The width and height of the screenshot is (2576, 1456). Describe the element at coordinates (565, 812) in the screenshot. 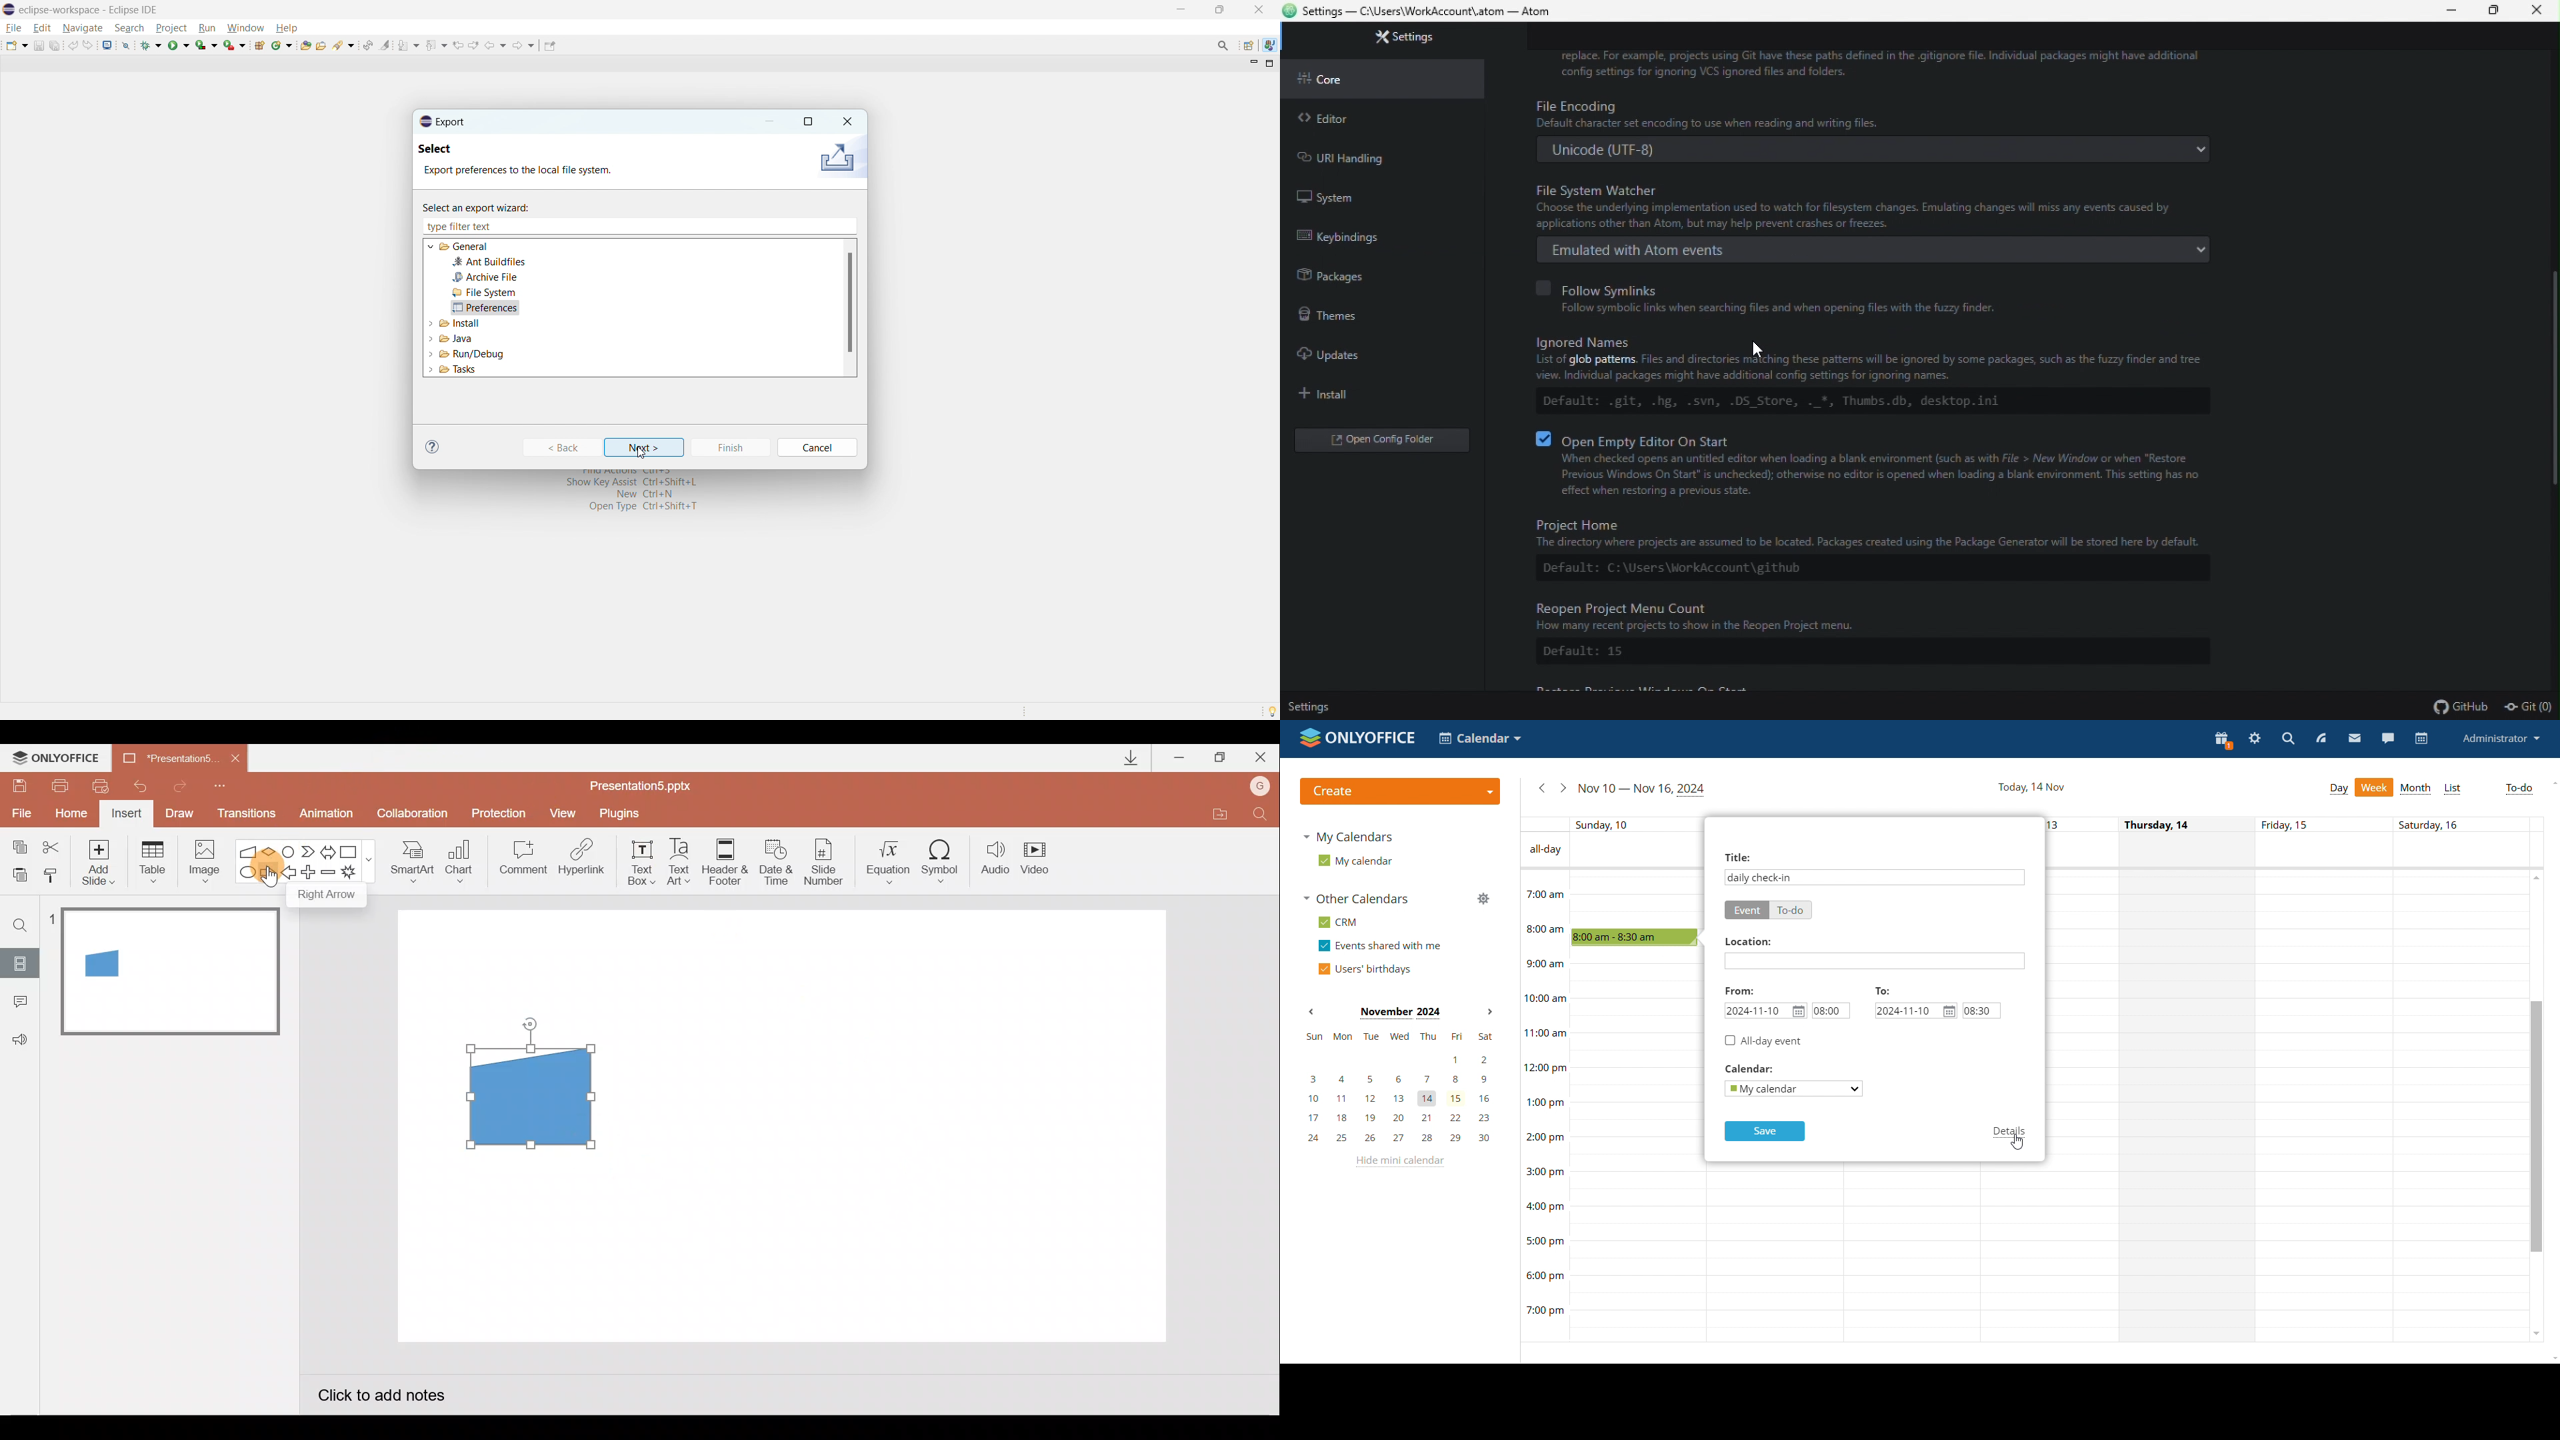

I see `View` at that location.